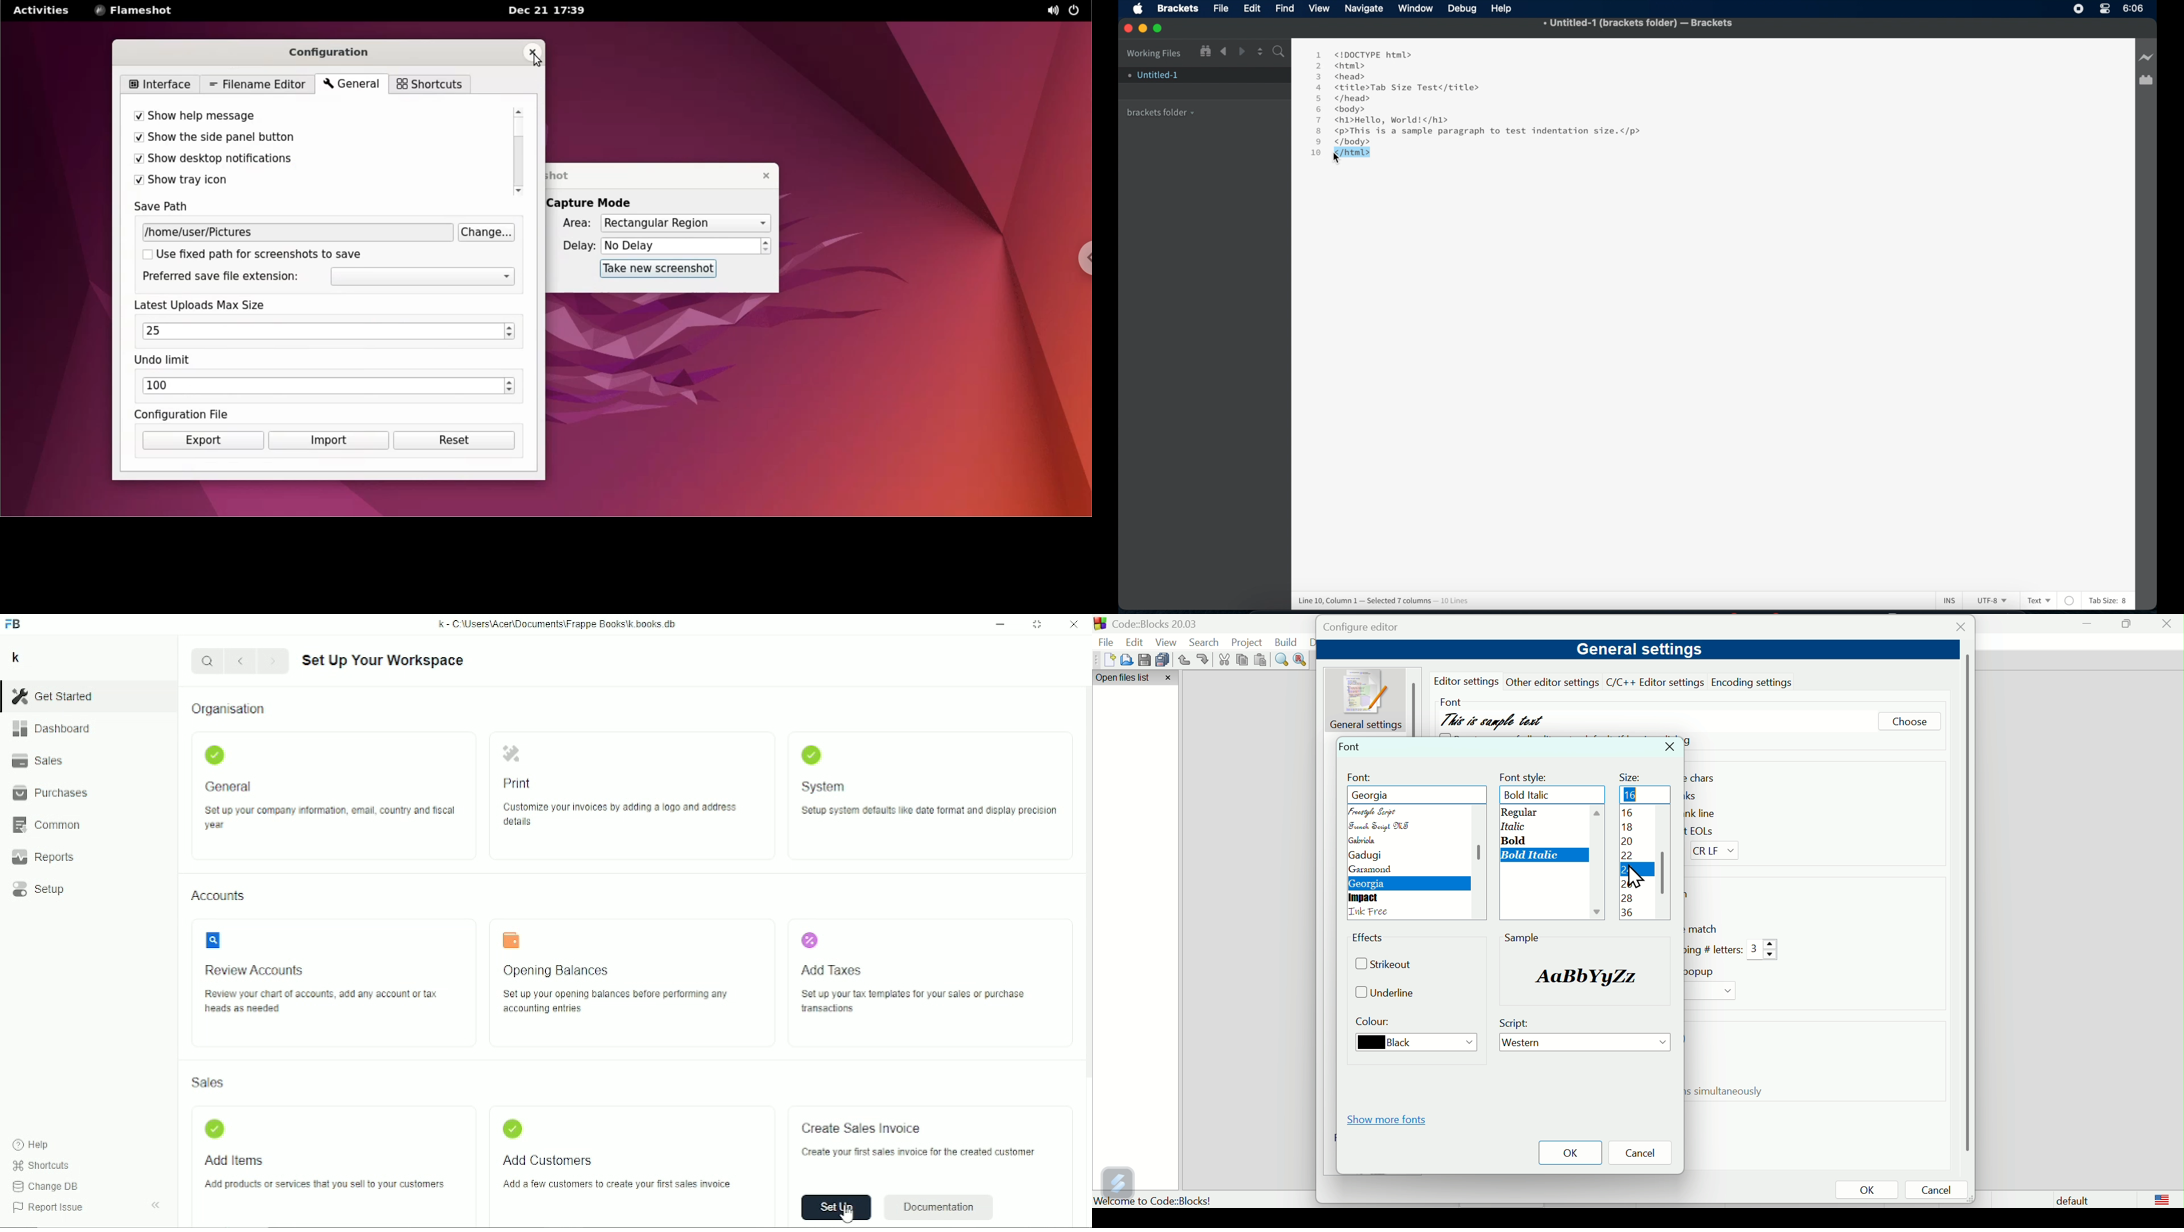  Describe the element at coordinates (47, 825) in the screenshot. I see `Common` at that location.